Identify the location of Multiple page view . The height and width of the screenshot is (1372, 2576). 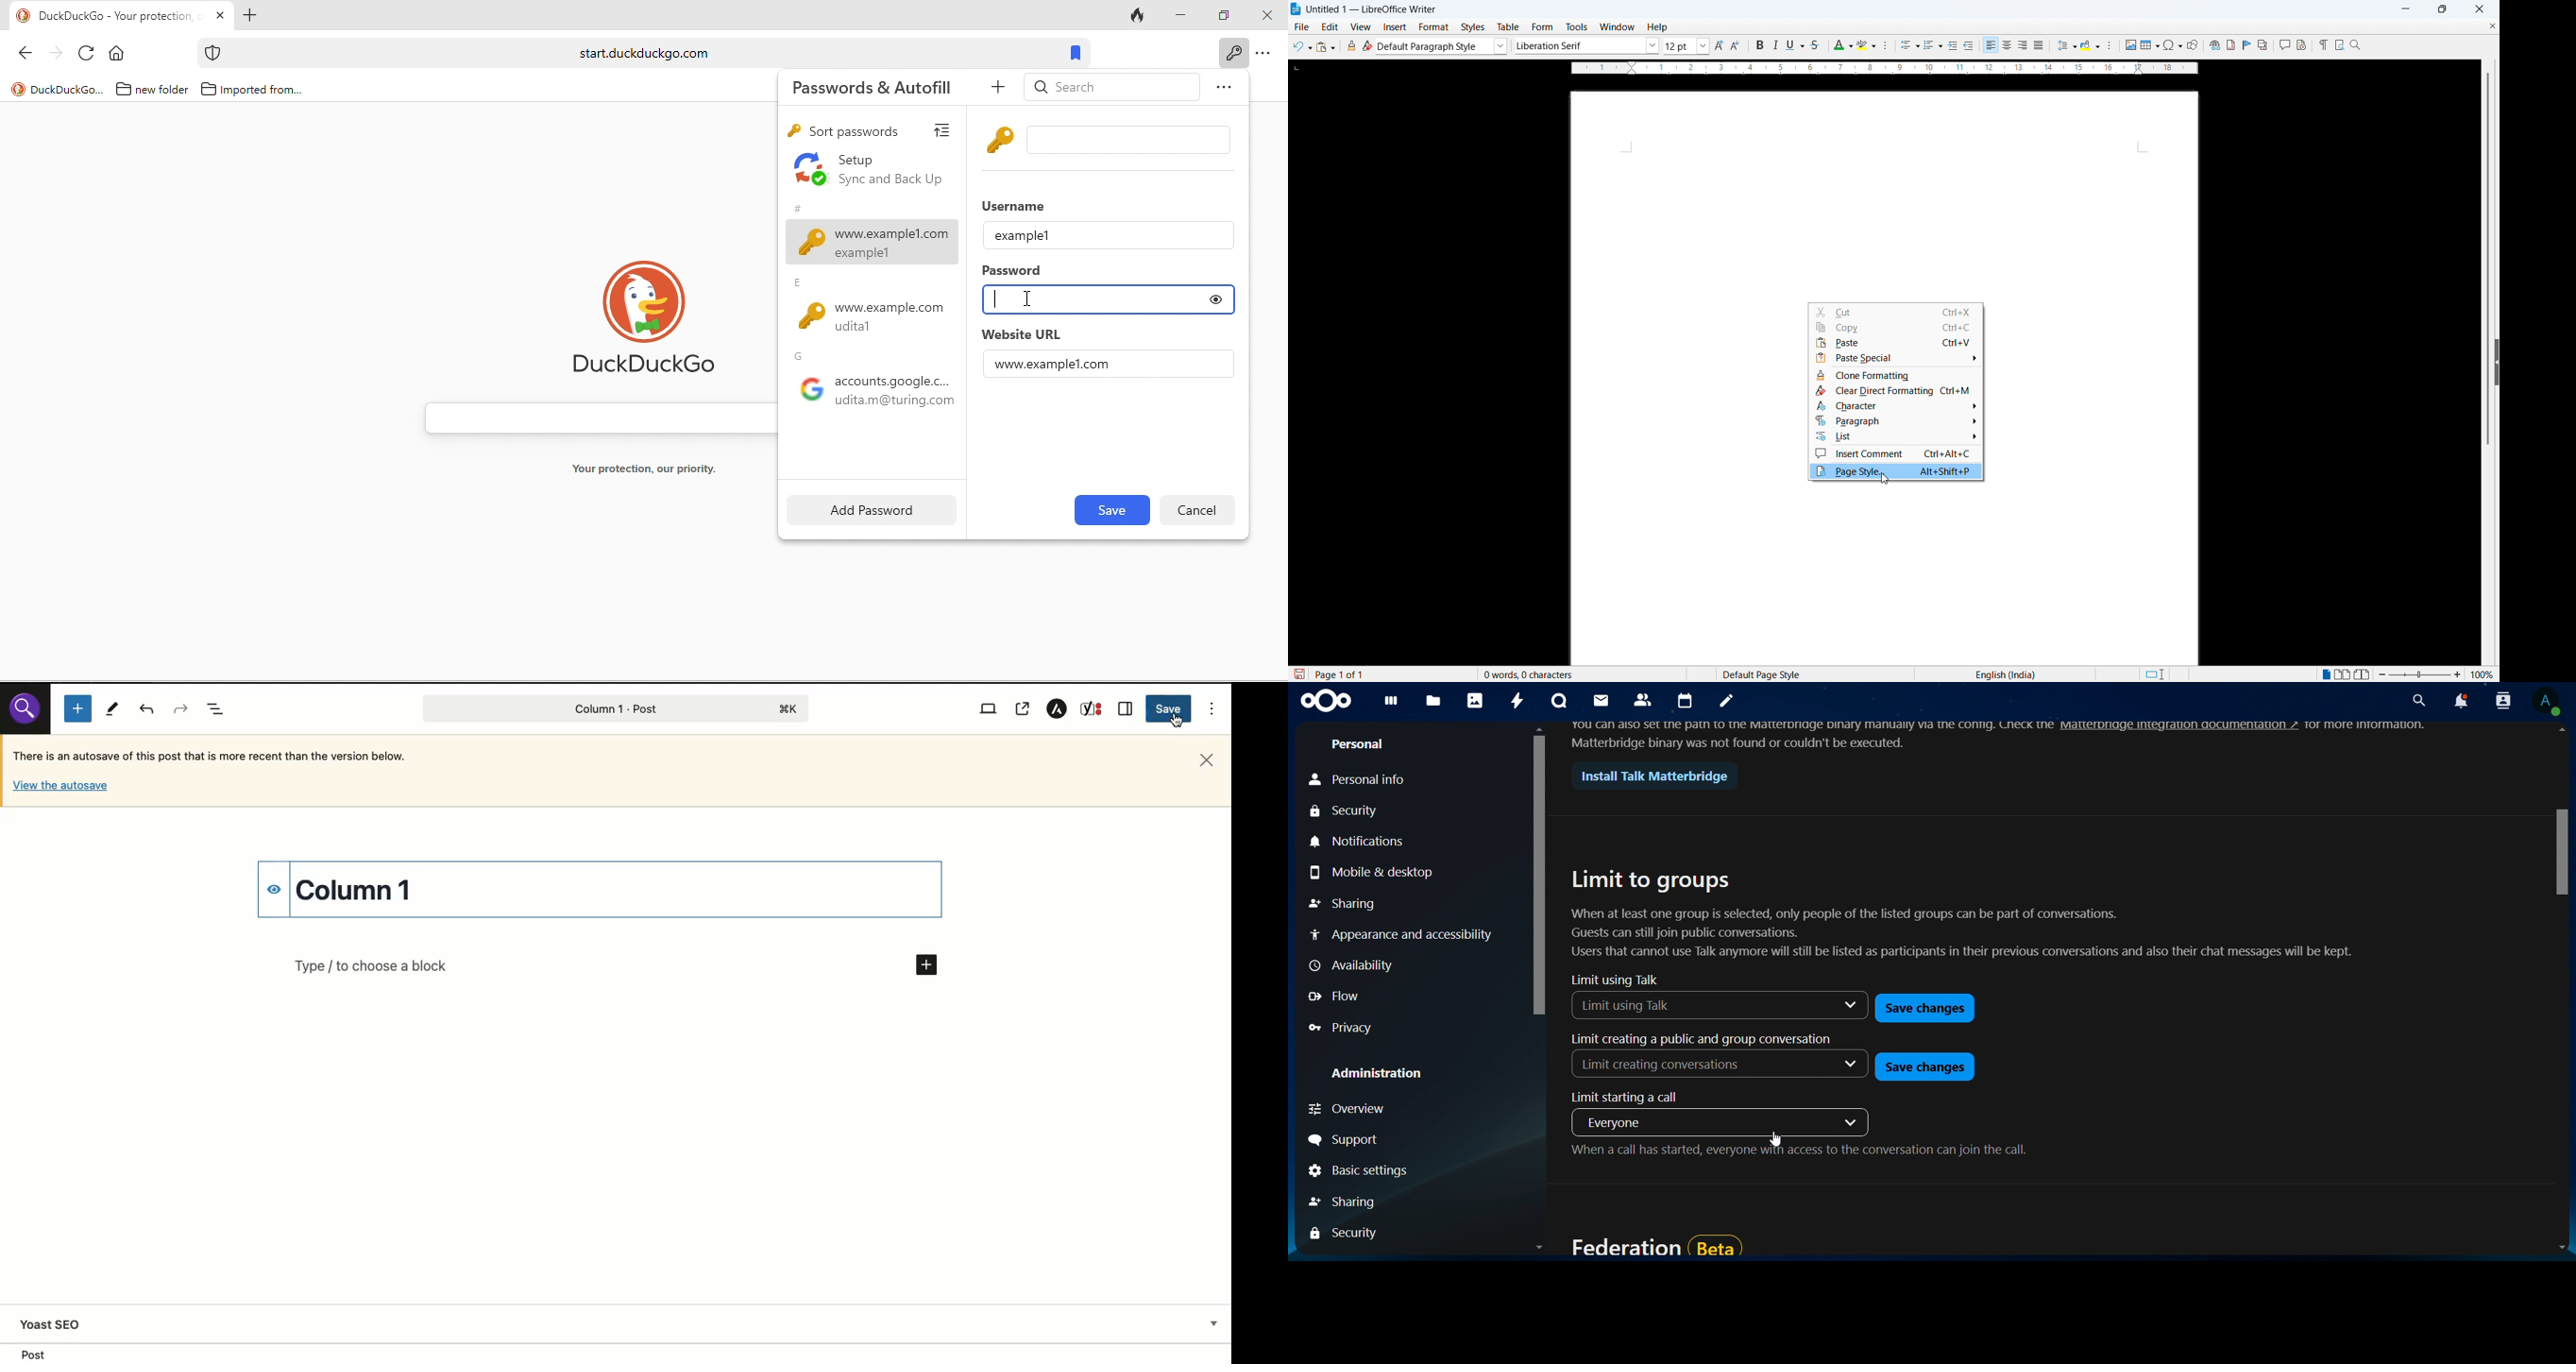
(2344, 674).